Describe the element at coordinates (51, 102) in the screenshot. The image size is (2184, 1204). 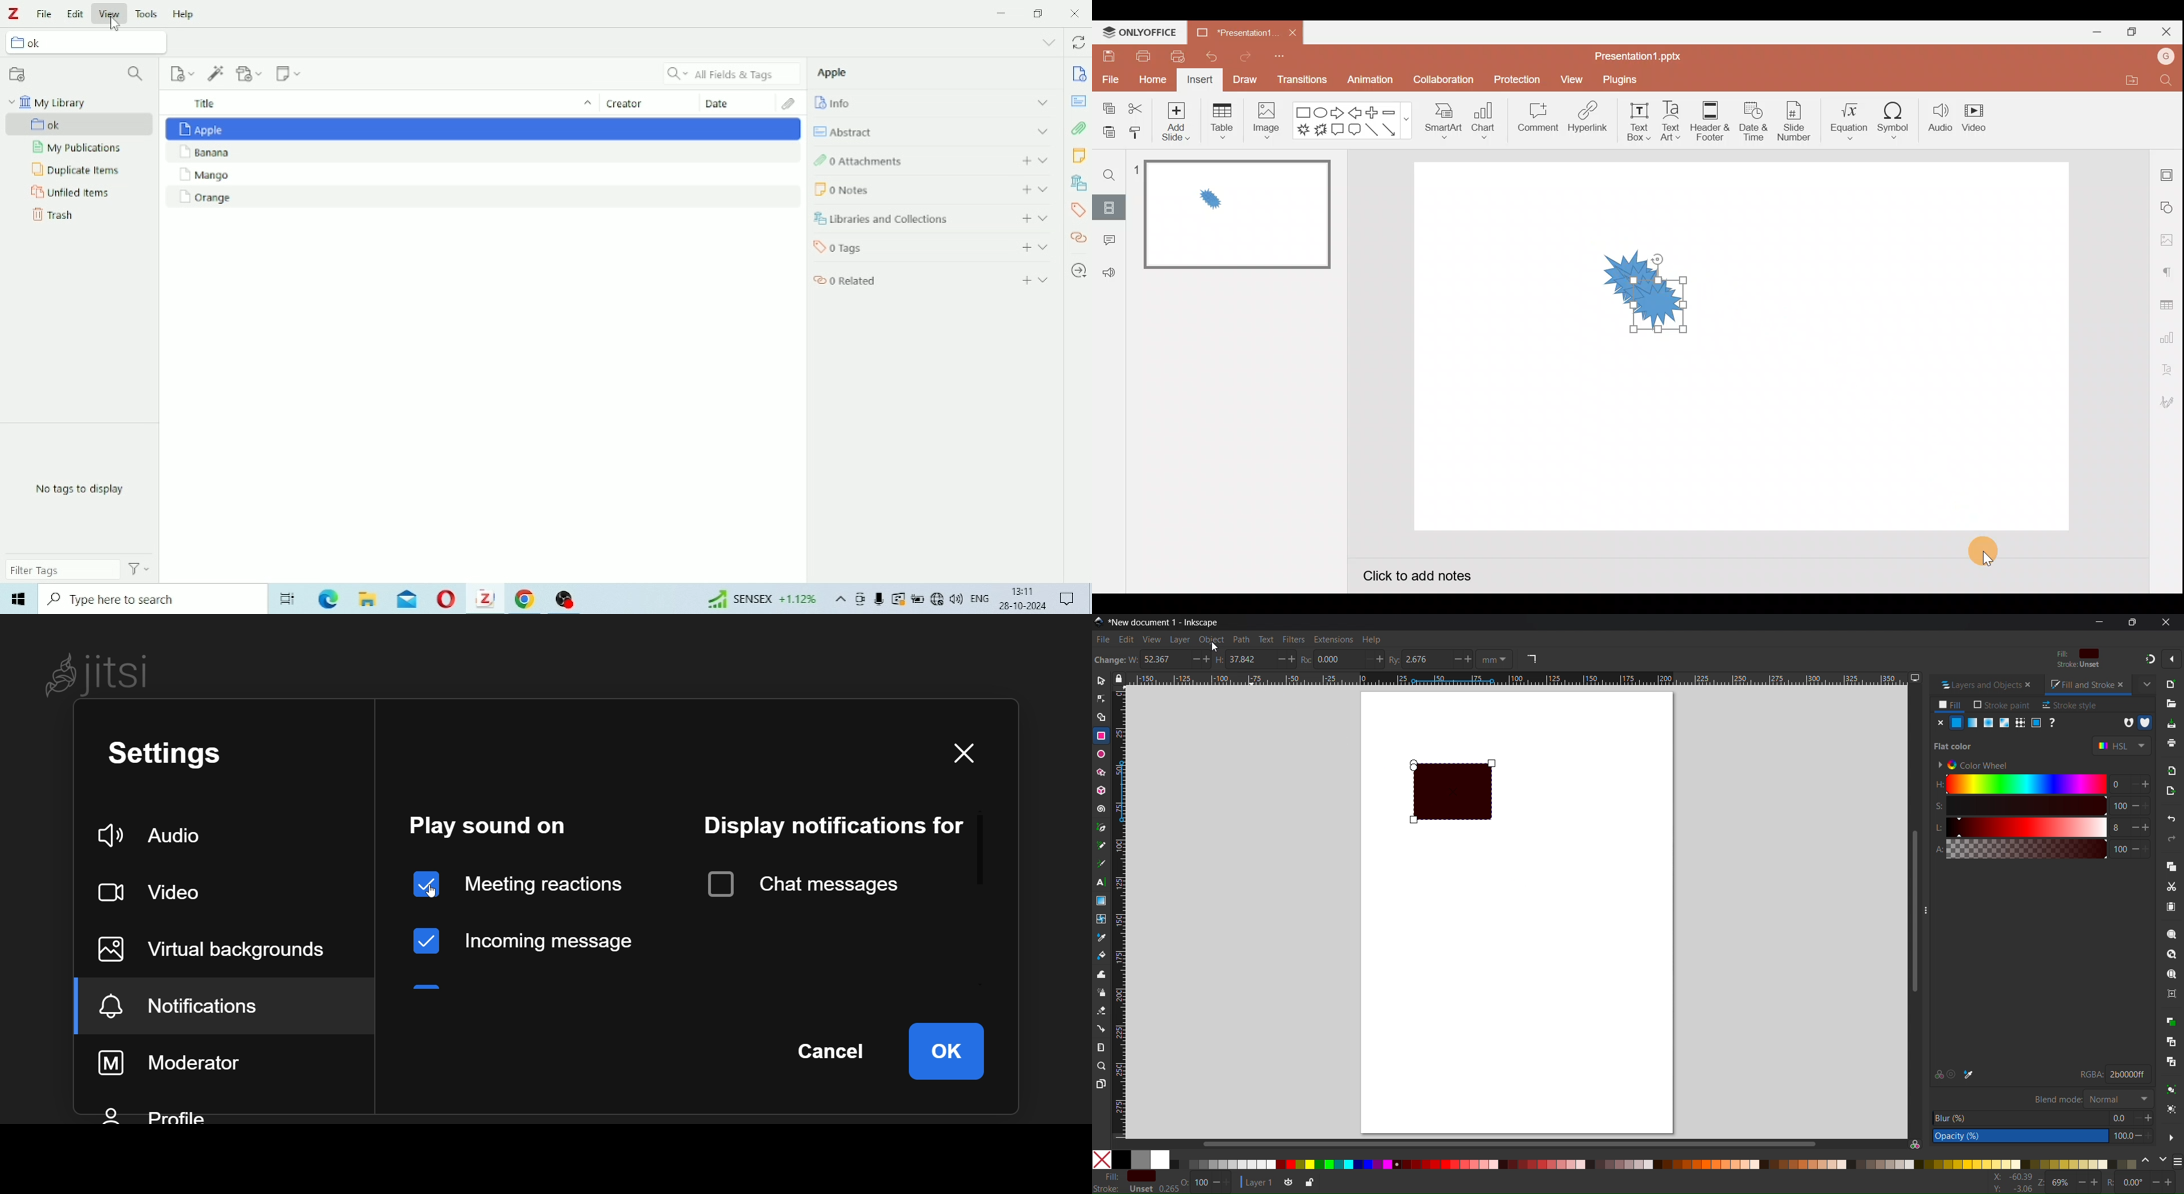
I see `My Library` at that location.